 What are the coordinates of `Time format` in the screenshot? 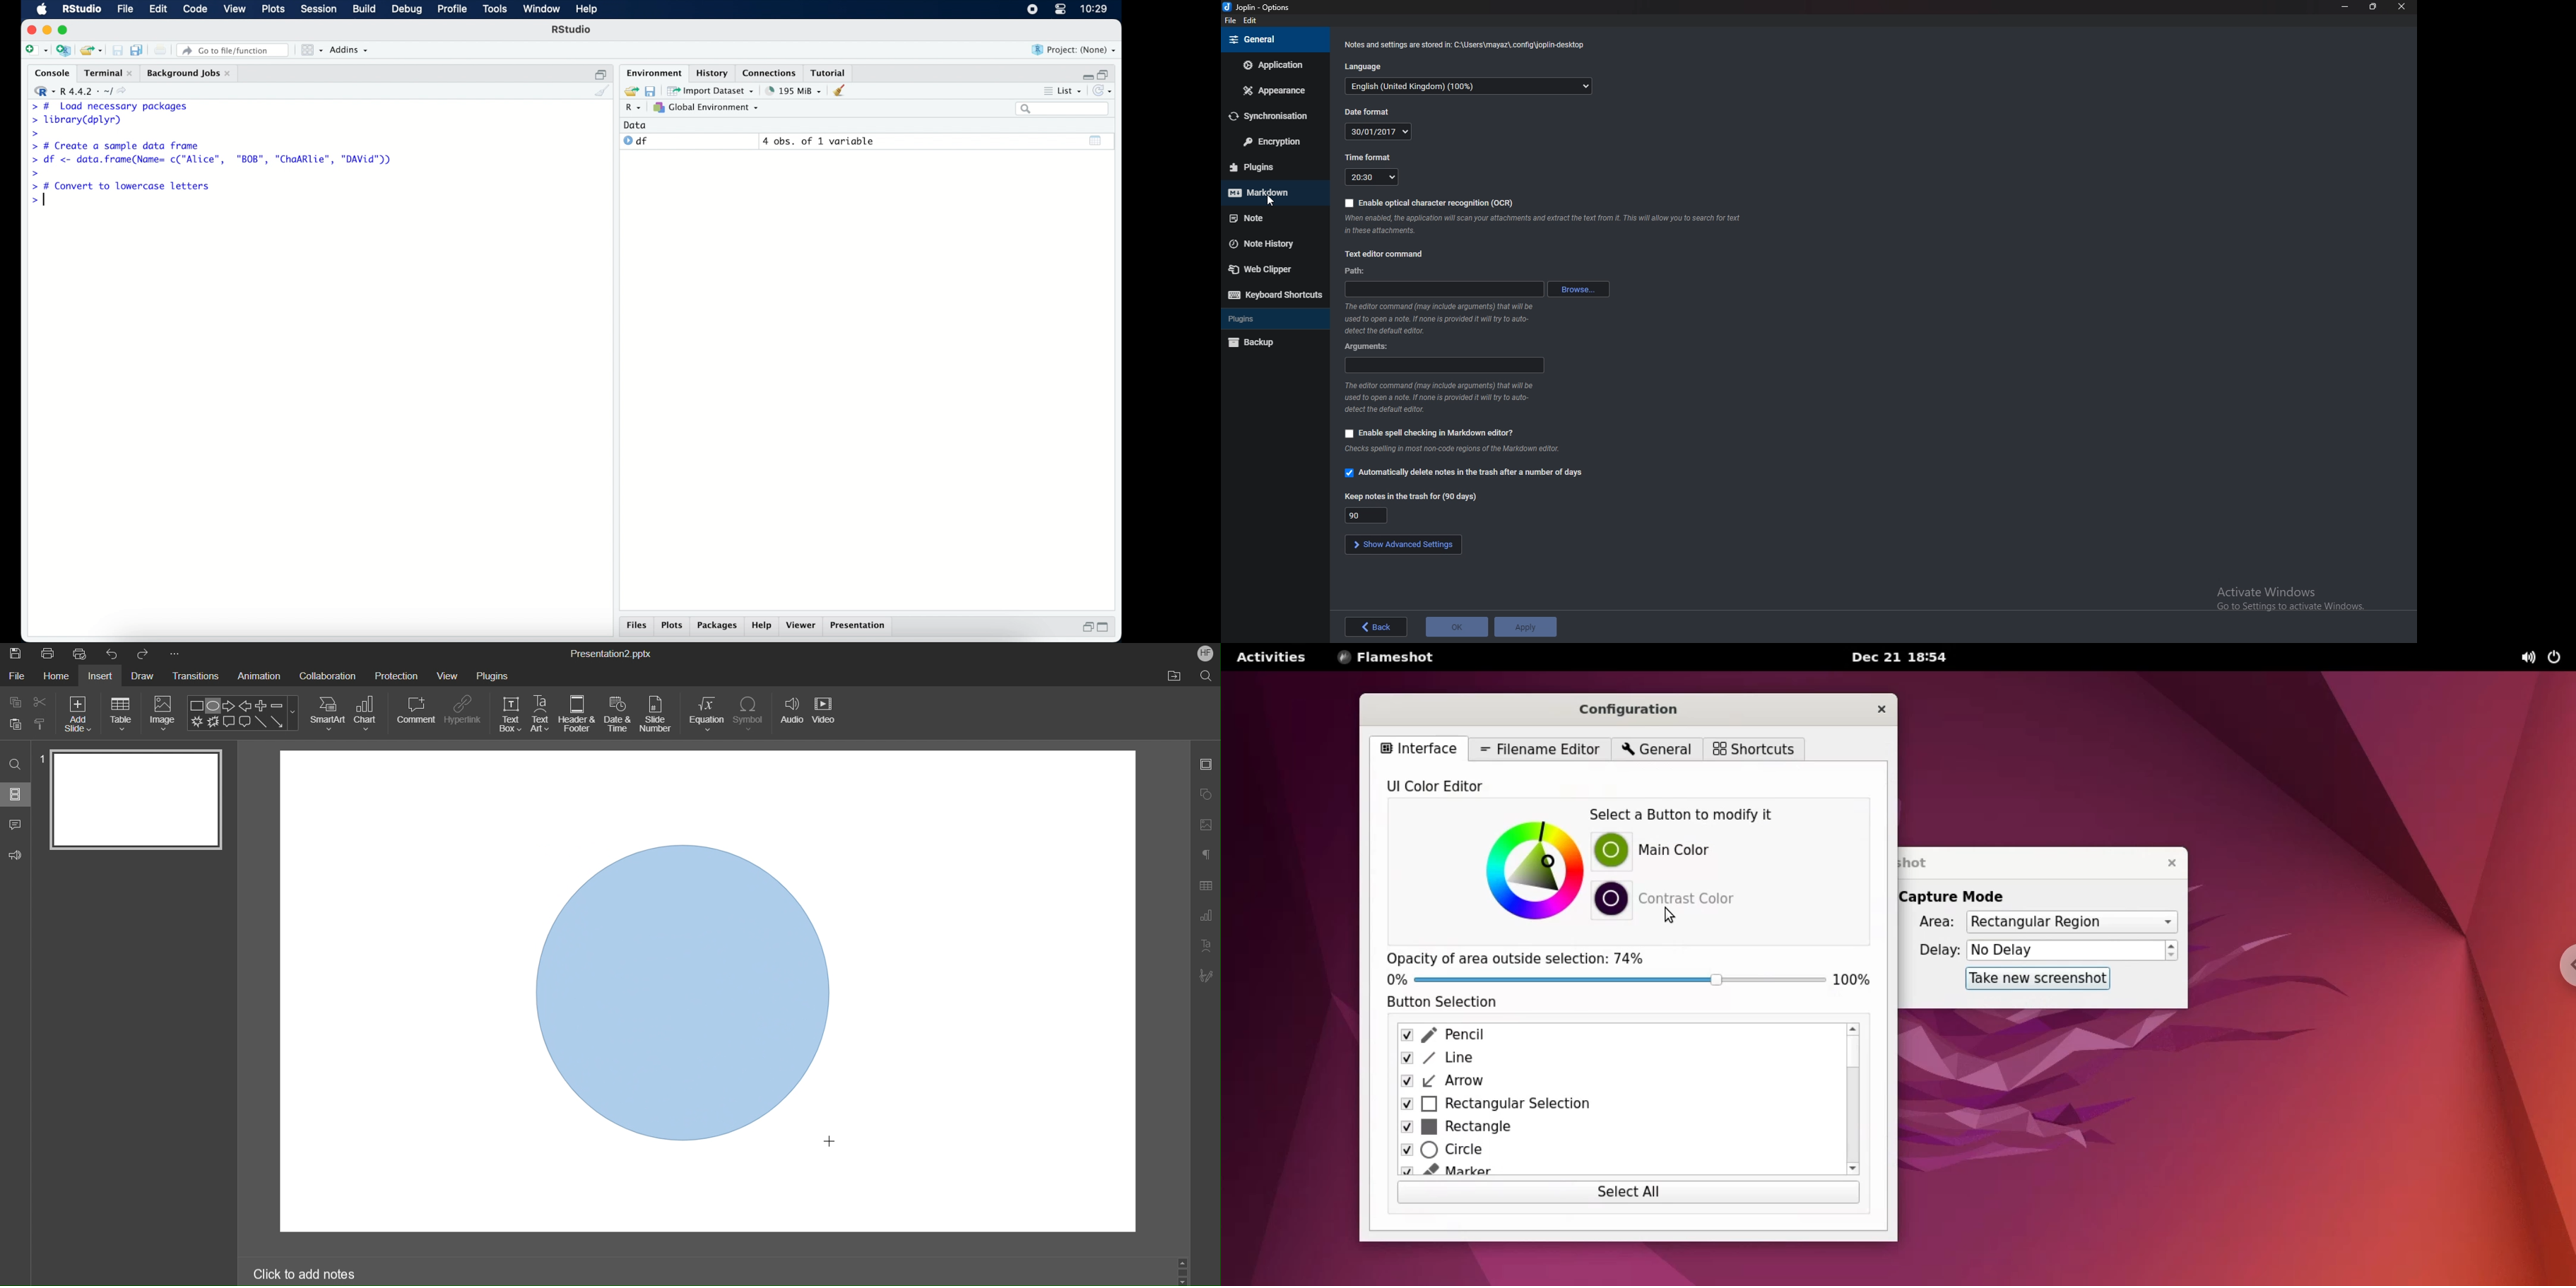 It's located at (1370, 158).